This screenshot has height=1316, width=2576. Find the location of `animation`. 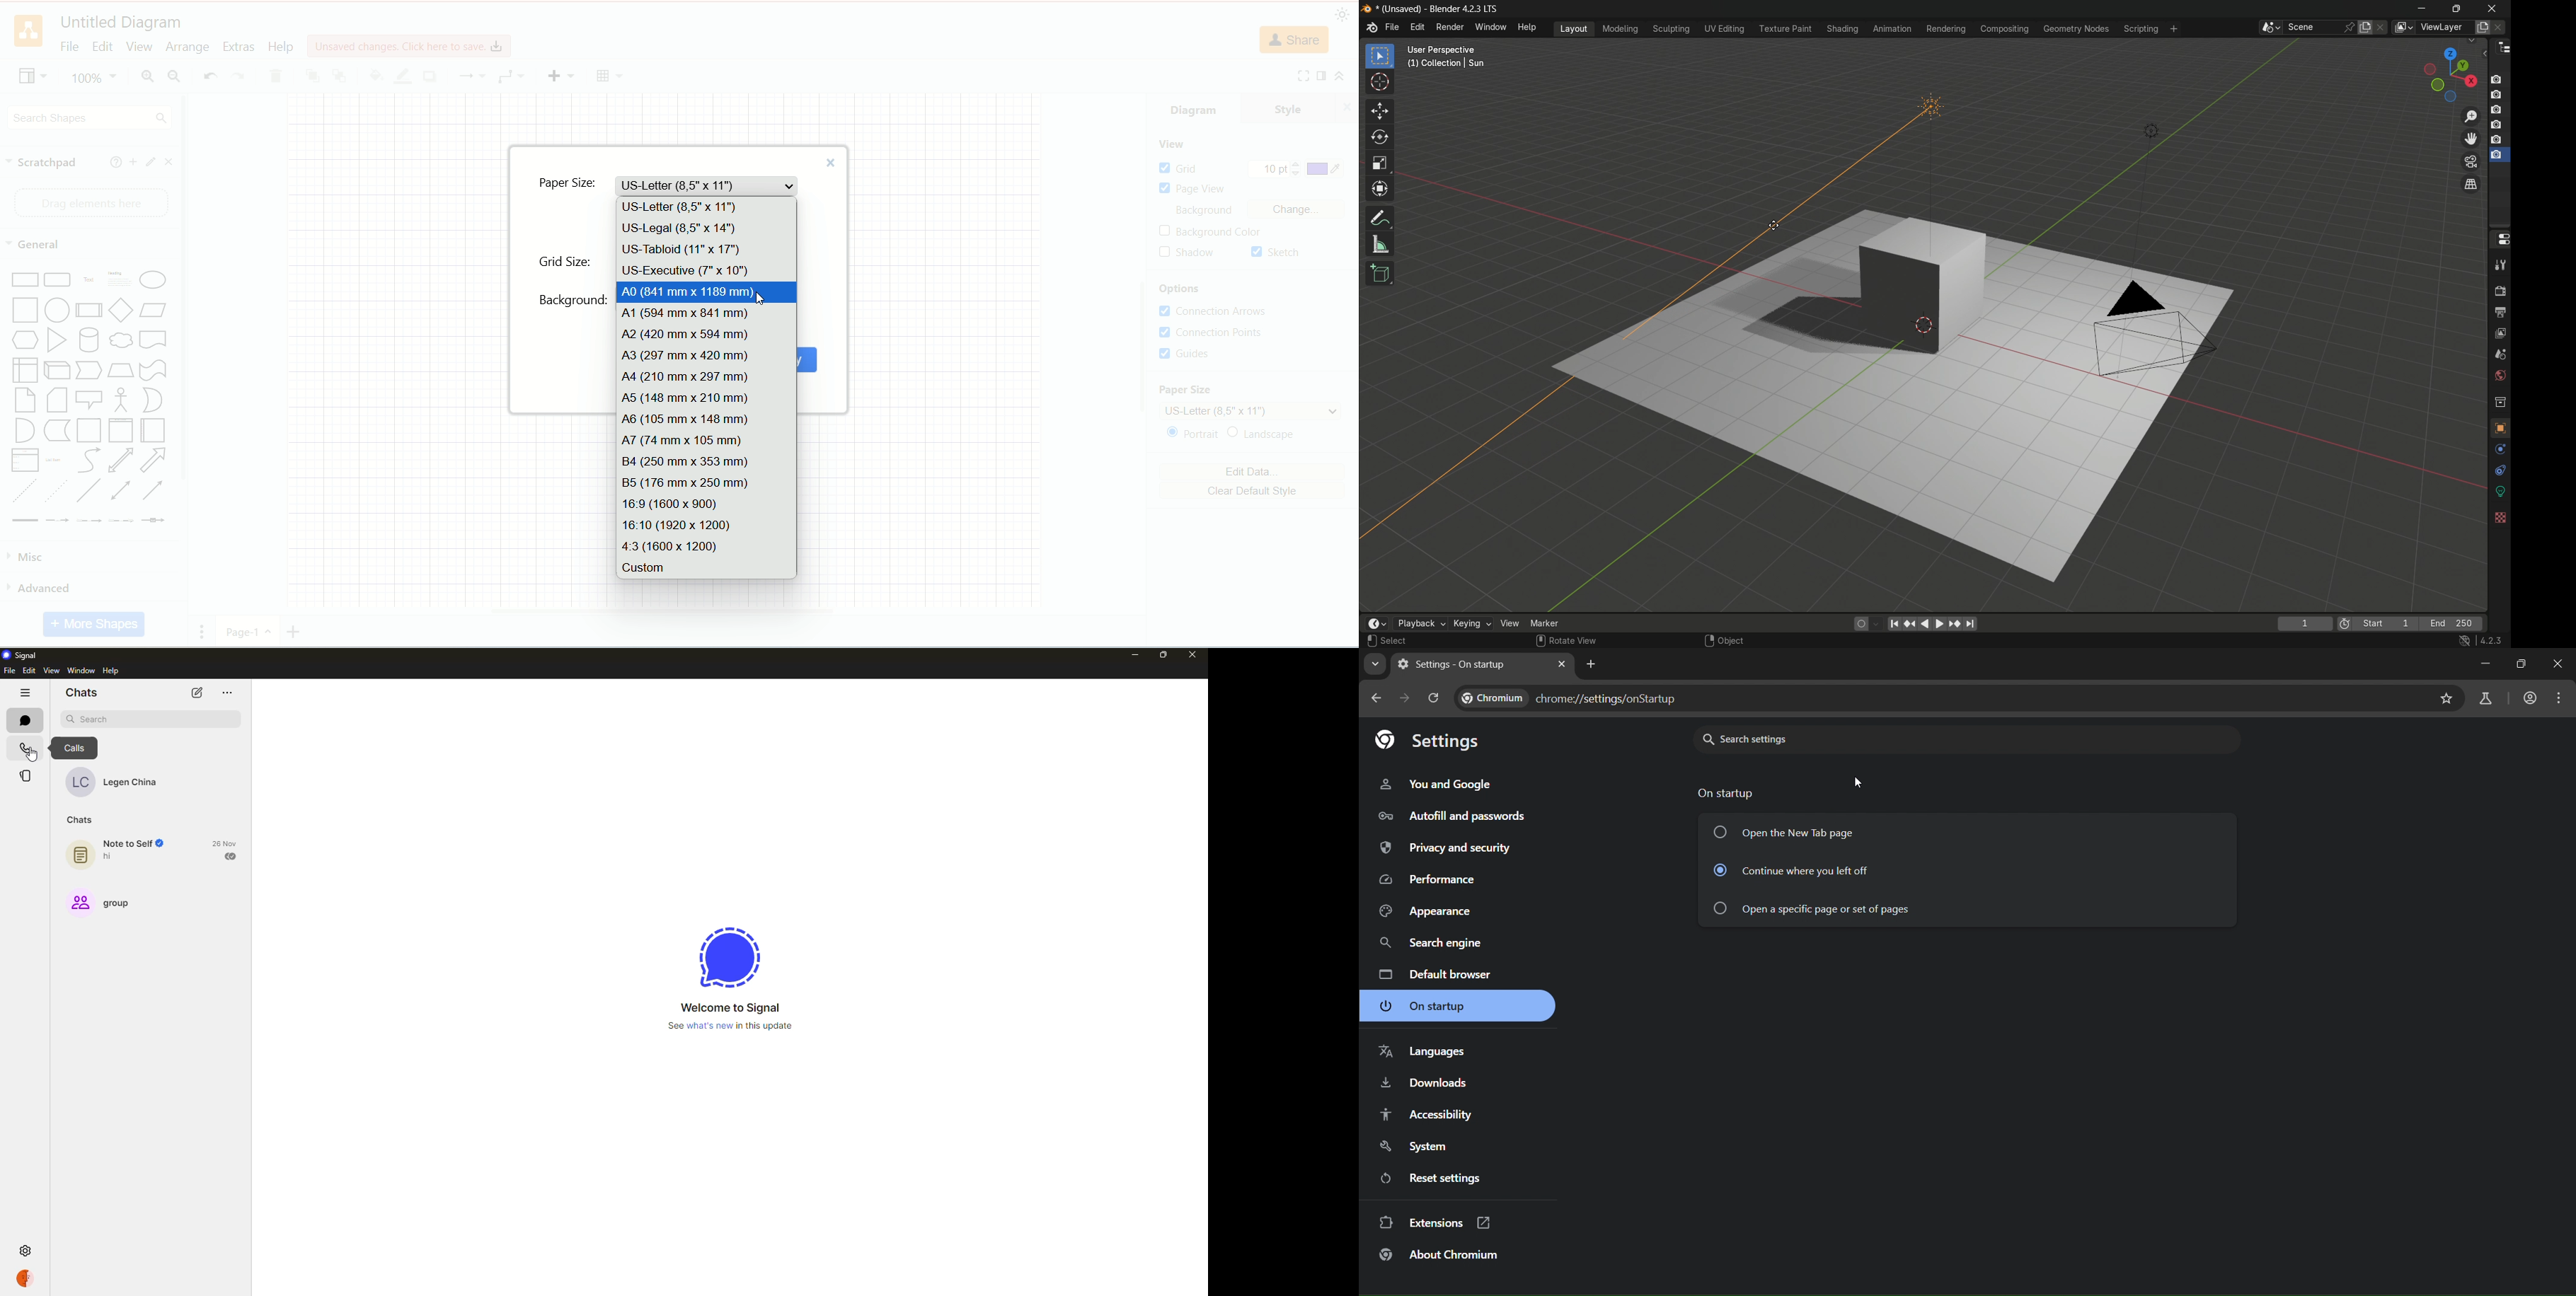

animation is located at coordinates (1892, 29).